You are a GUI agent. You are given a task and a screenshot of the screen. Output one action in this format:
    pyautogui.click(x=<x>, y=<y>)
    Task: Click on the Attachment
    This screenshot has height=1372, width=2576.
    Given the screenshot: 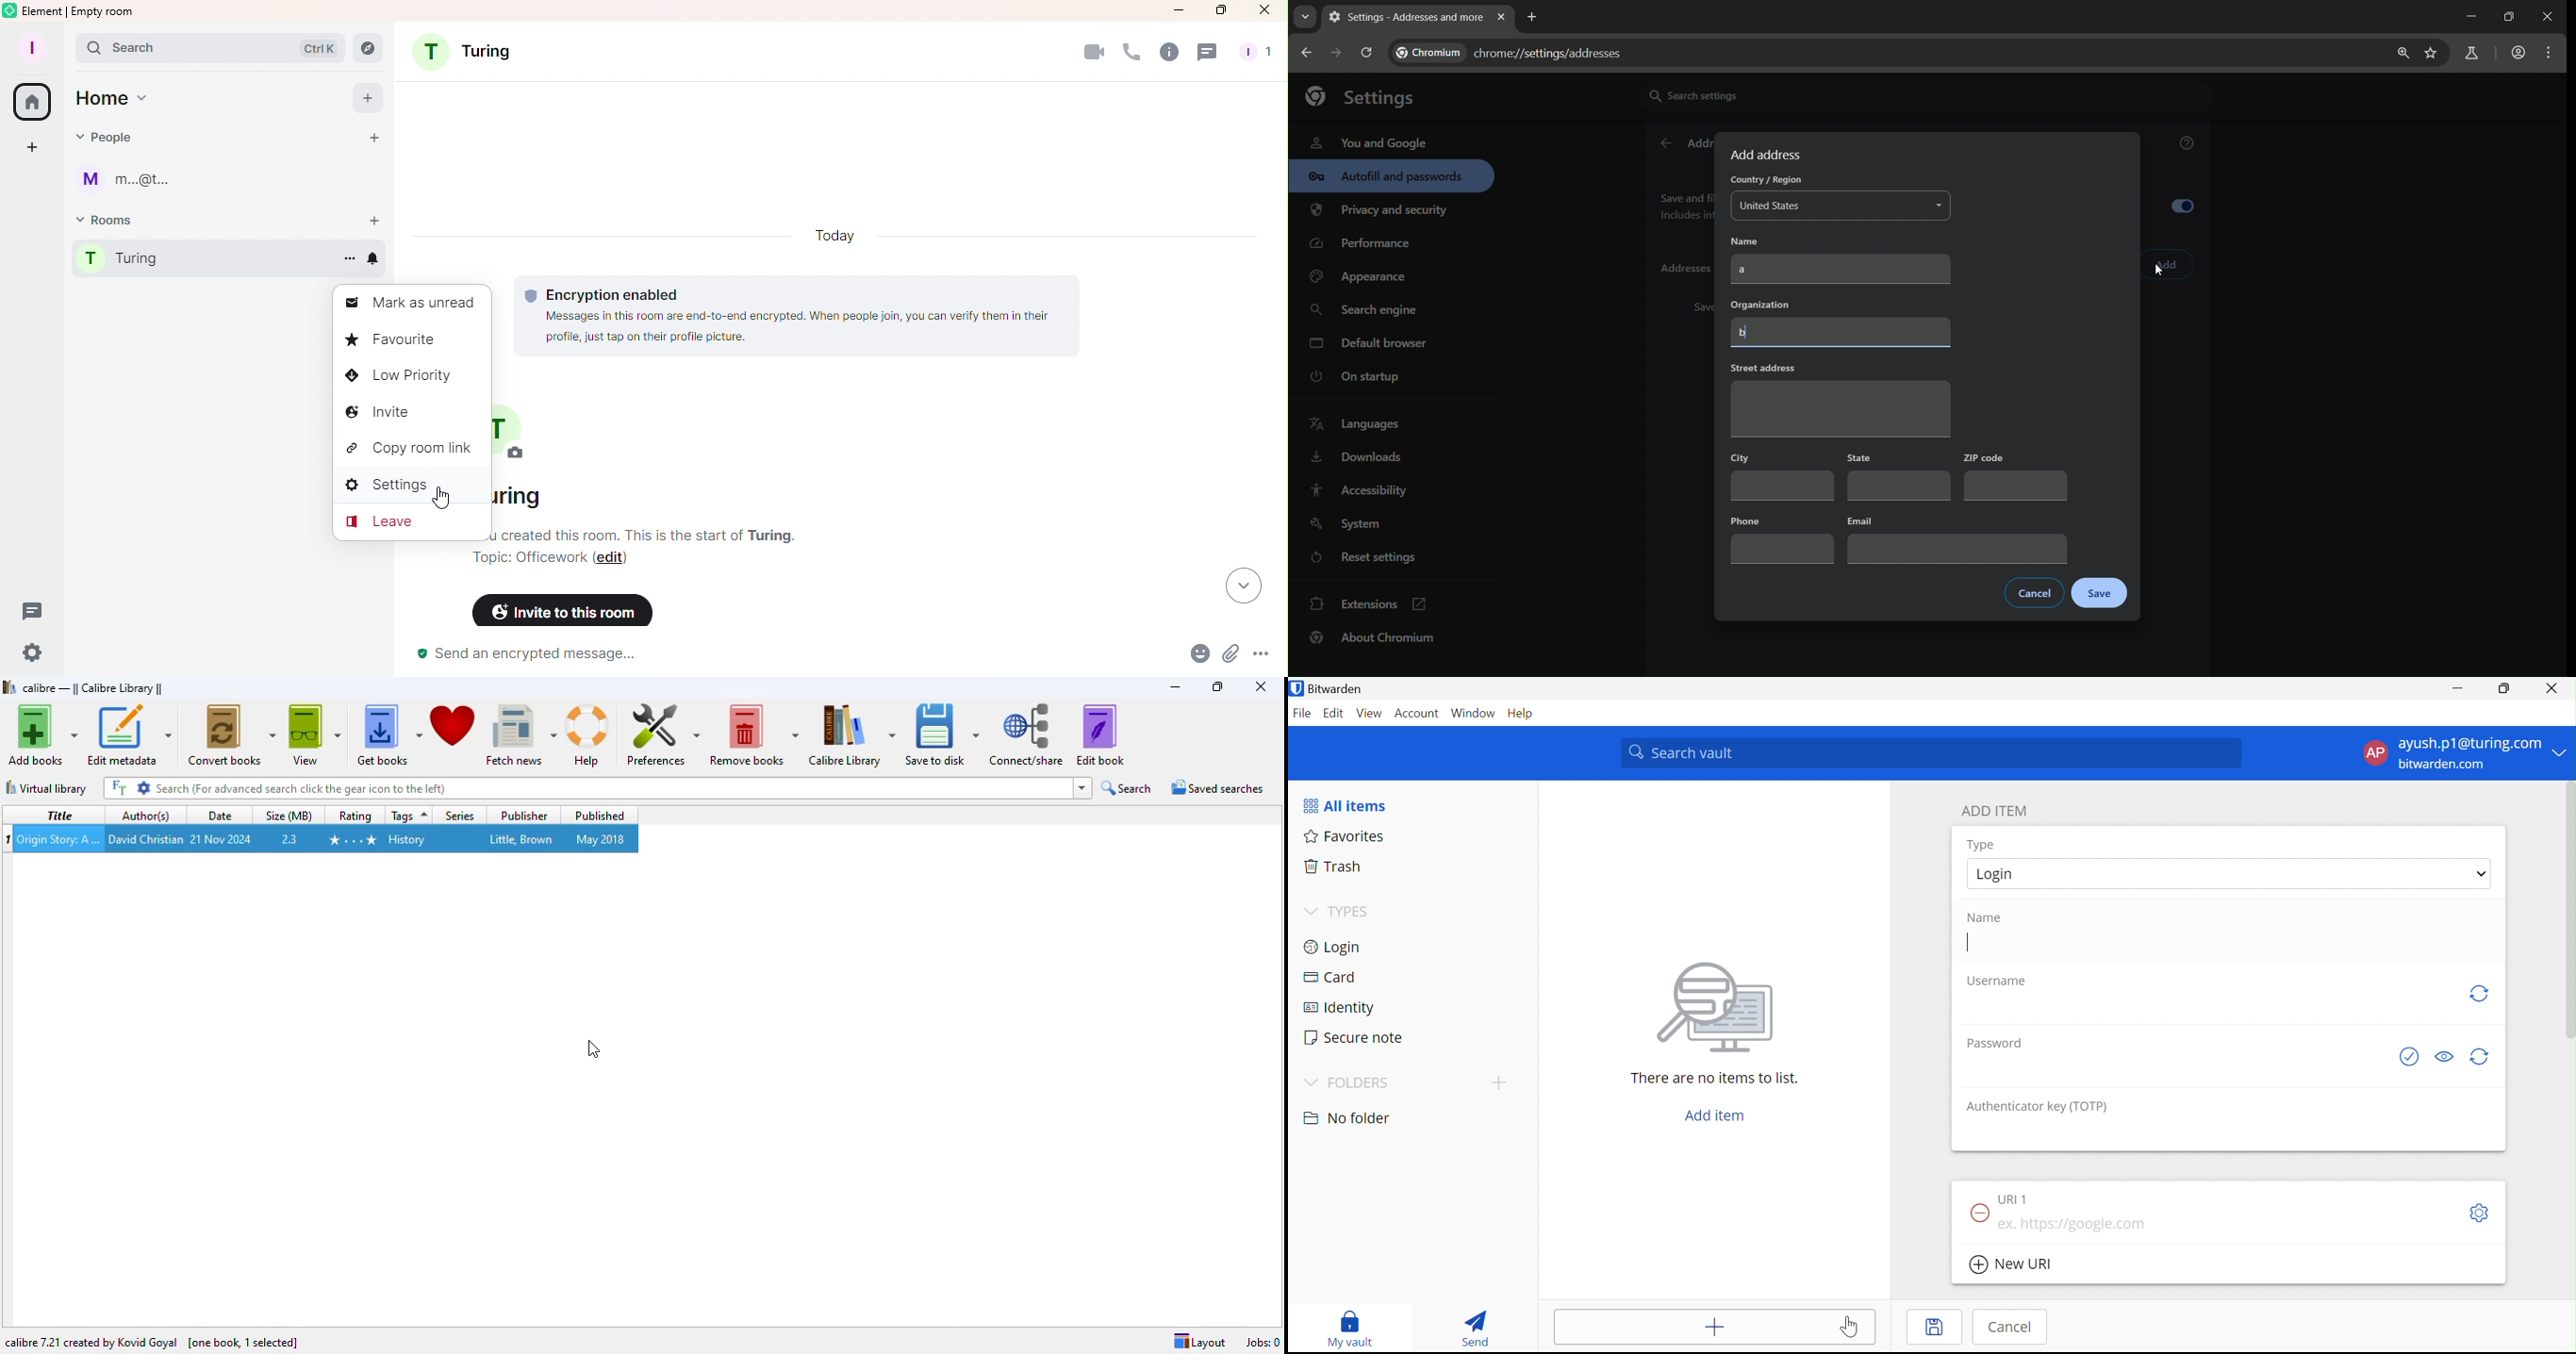 What is the action you would take?
    pyautogui.click(x=1229, y=656)
    